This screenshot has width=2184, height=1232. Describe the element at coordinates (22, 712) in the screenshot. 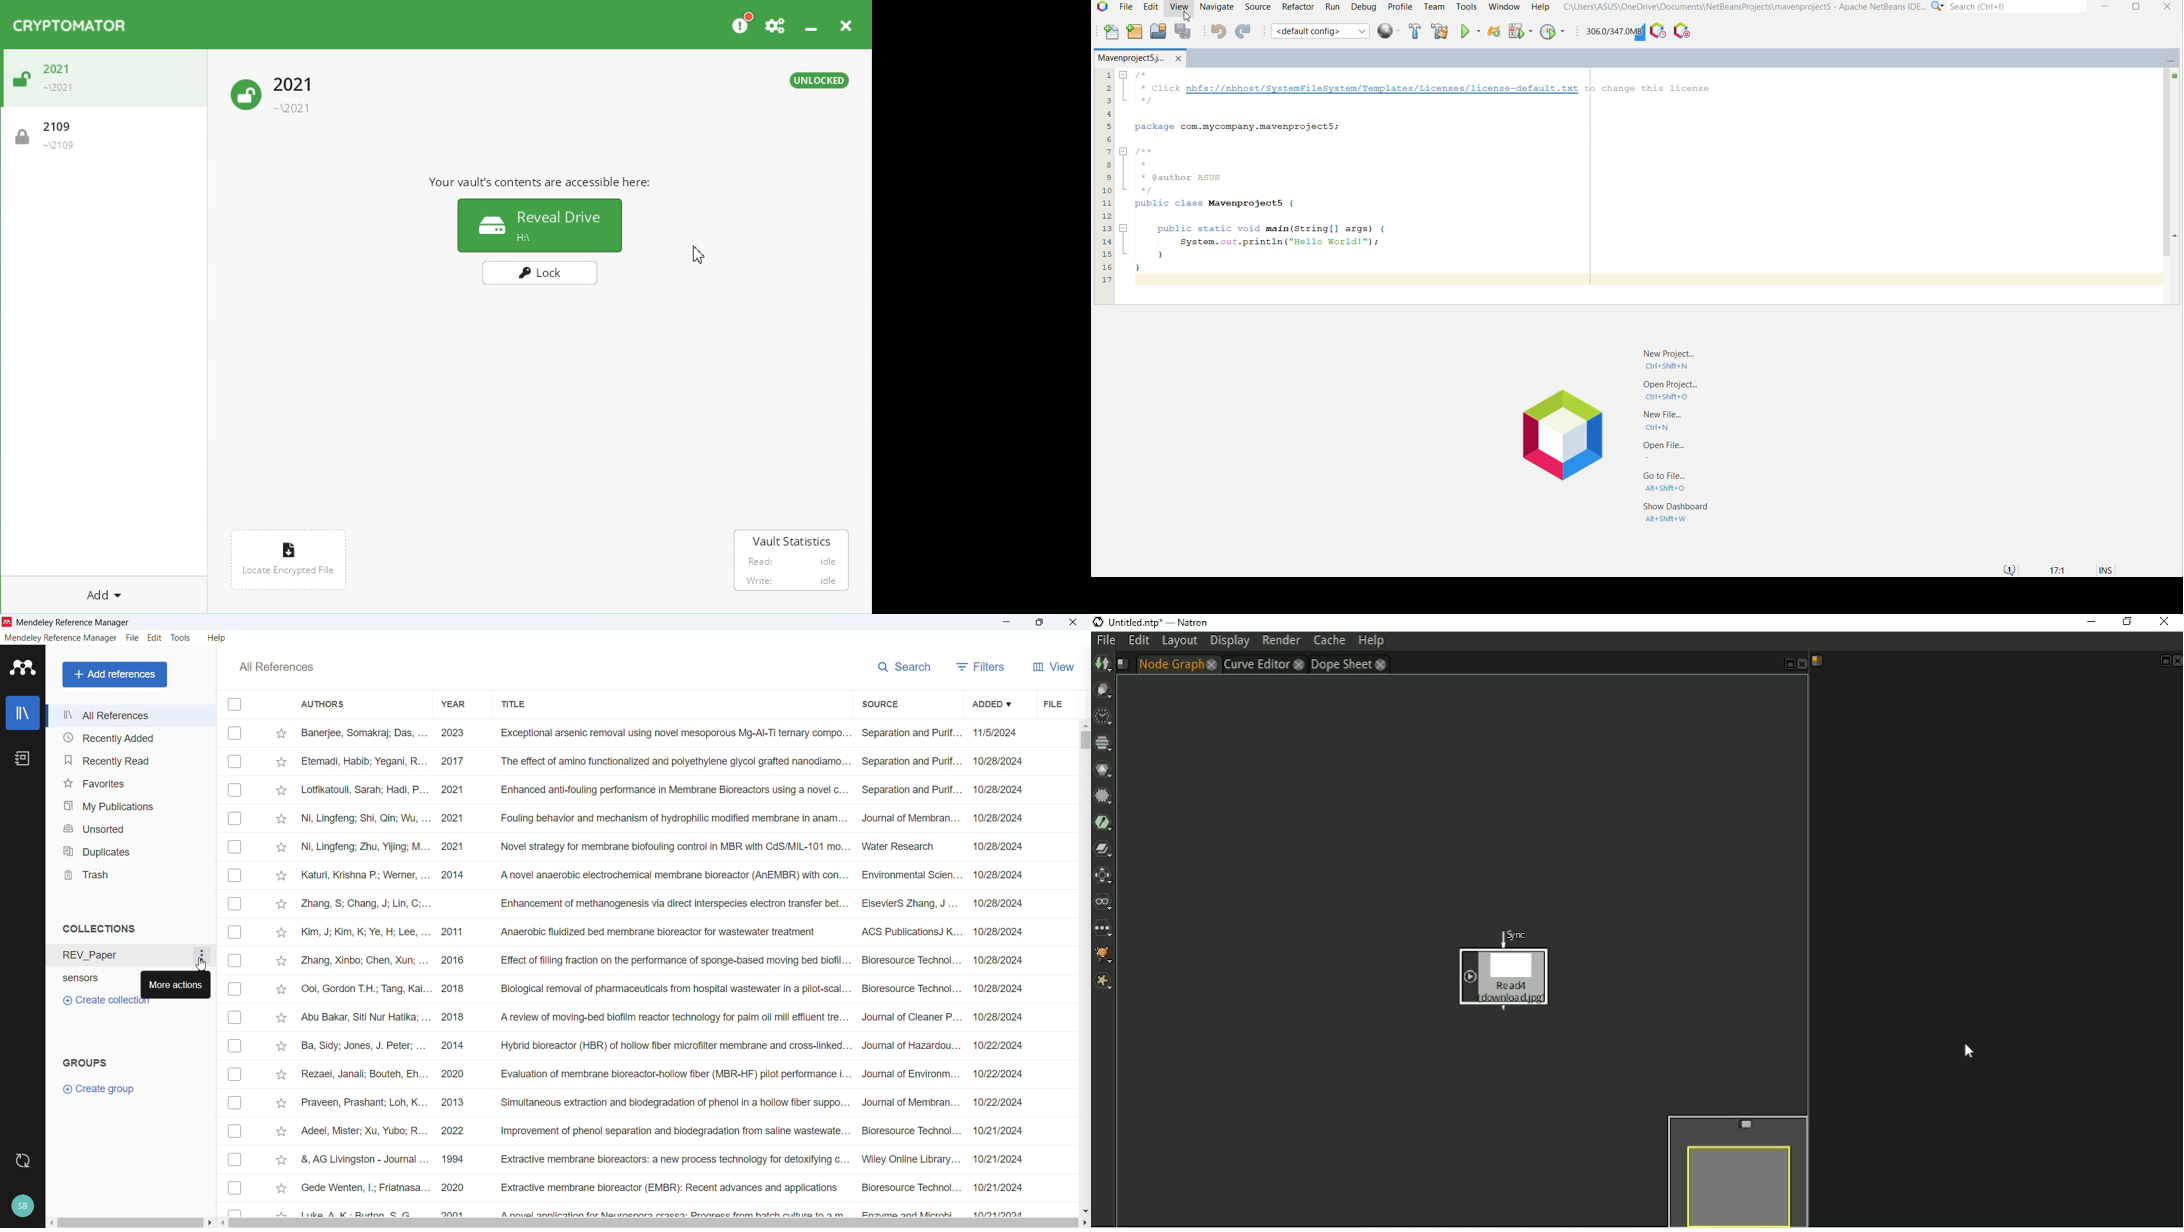

I see `Library` at that location.